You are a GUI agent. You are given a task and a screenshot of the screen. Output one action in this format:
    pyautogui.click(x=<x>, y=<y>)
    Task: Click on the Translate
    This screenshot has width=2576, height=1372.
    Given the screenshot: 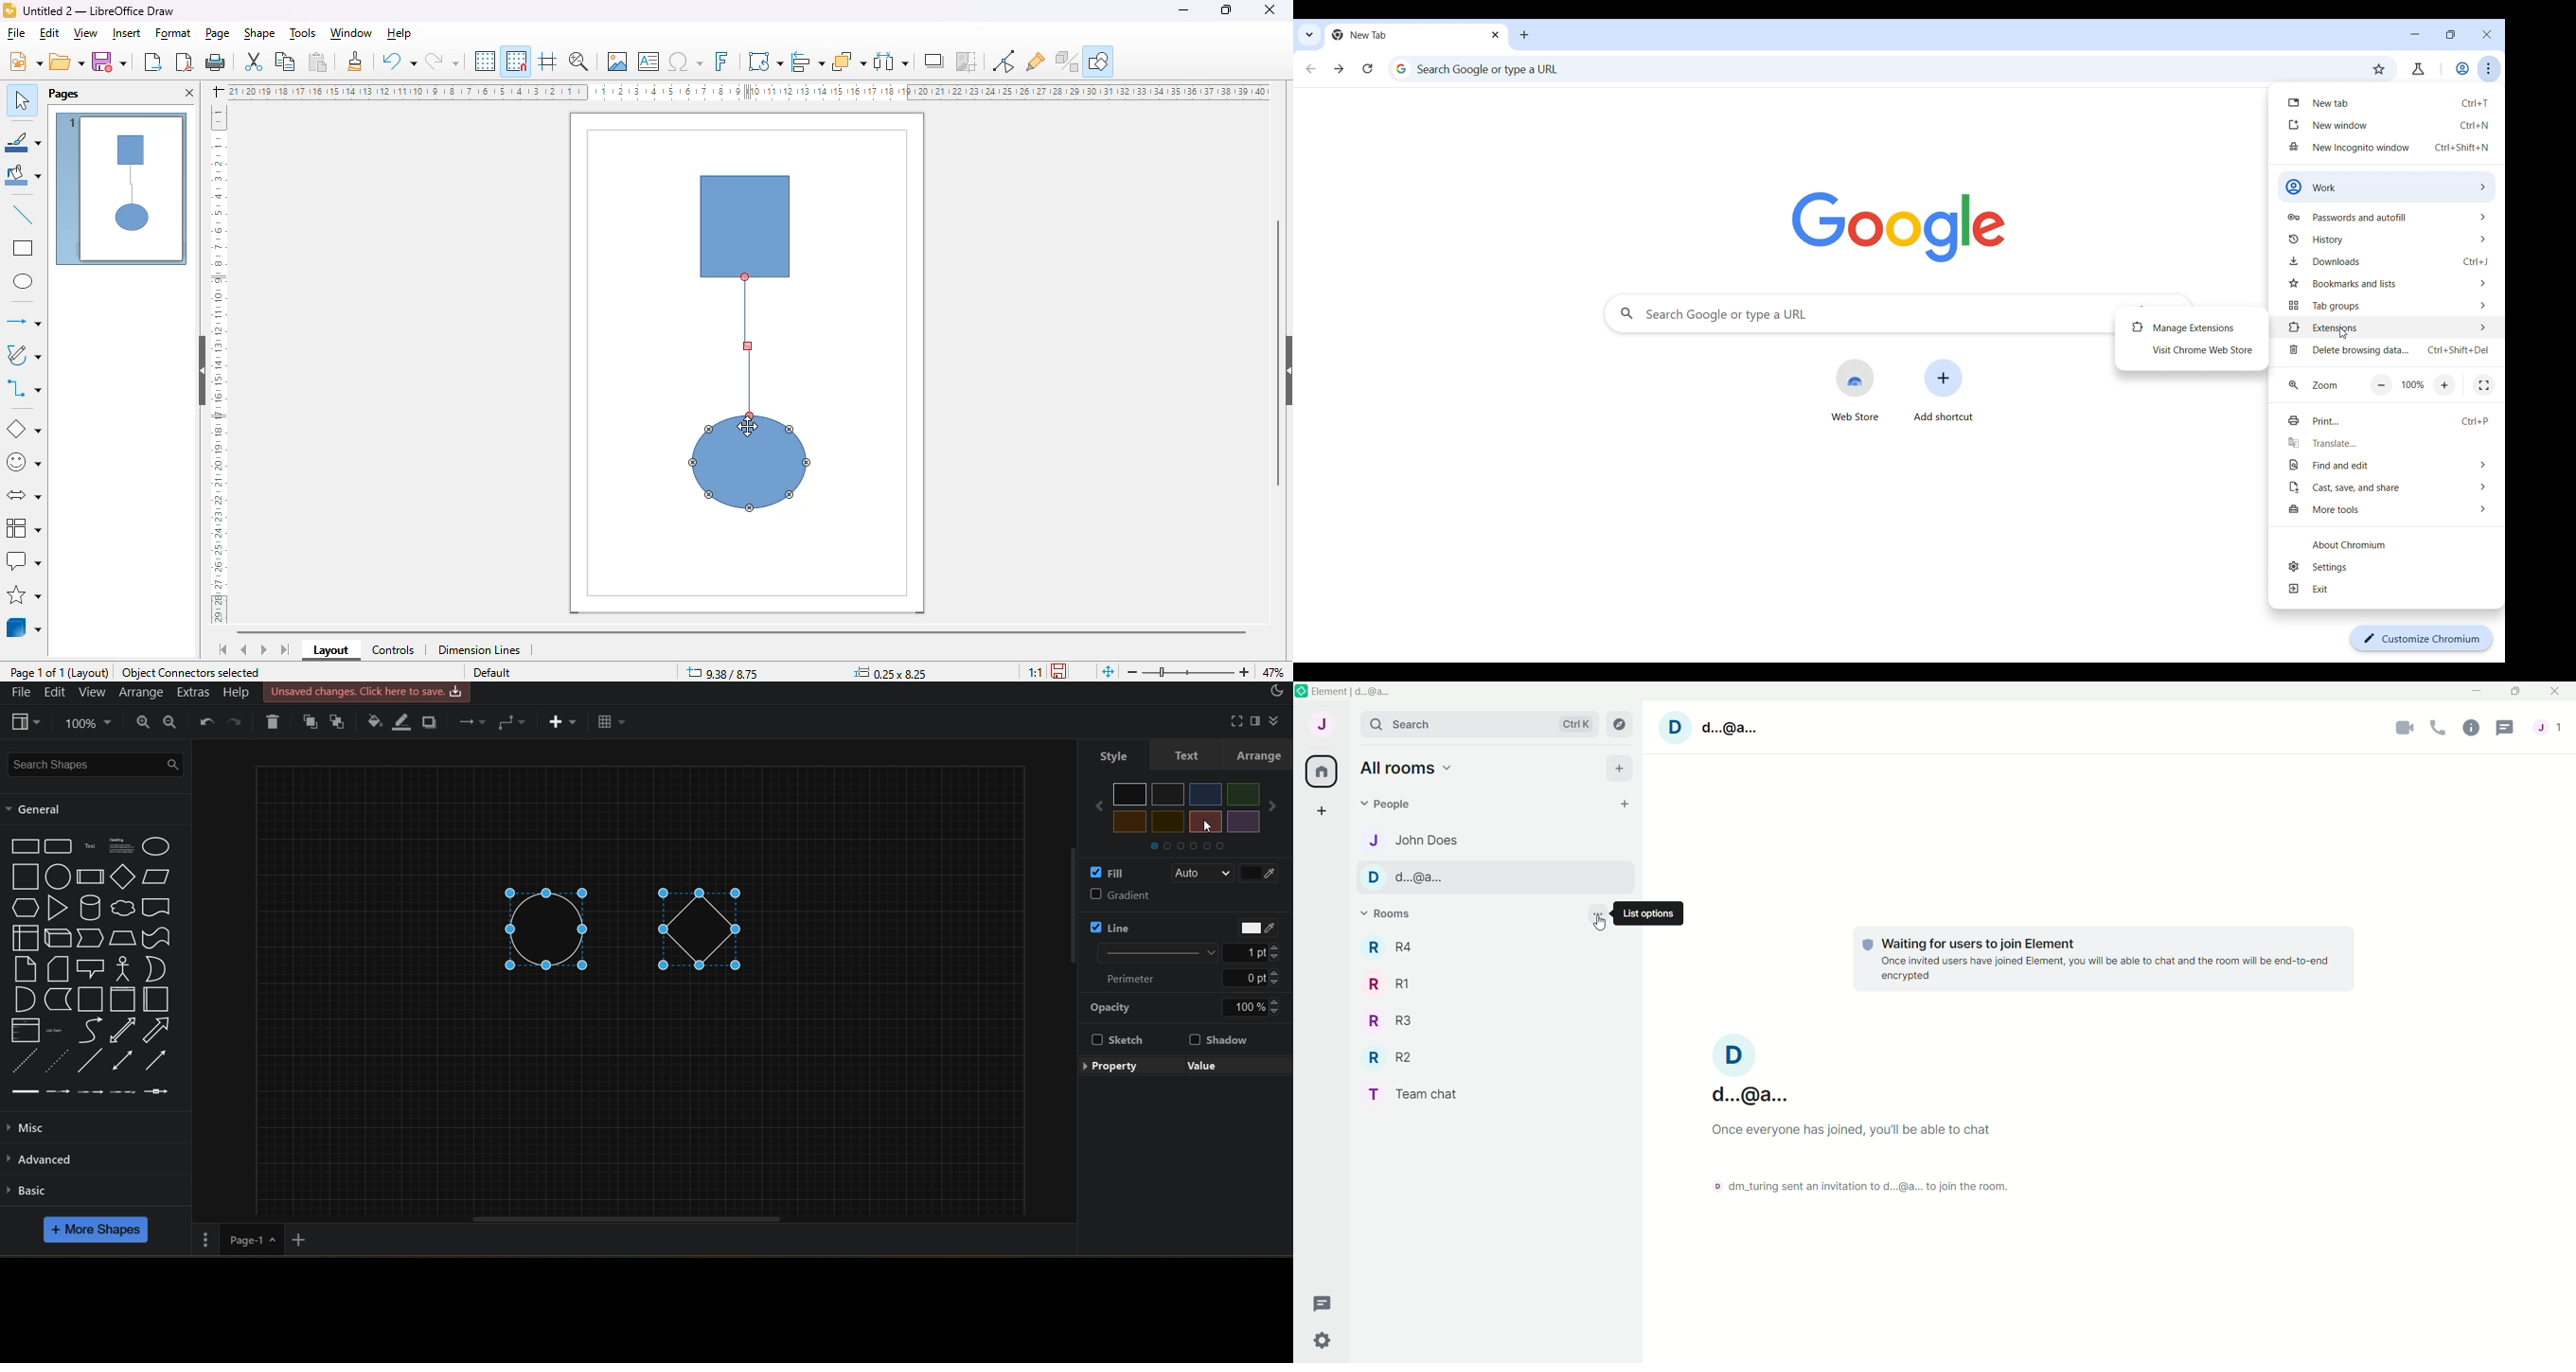 What is the action you would take?
    pyautogui.click(x=2389, y=443)
    